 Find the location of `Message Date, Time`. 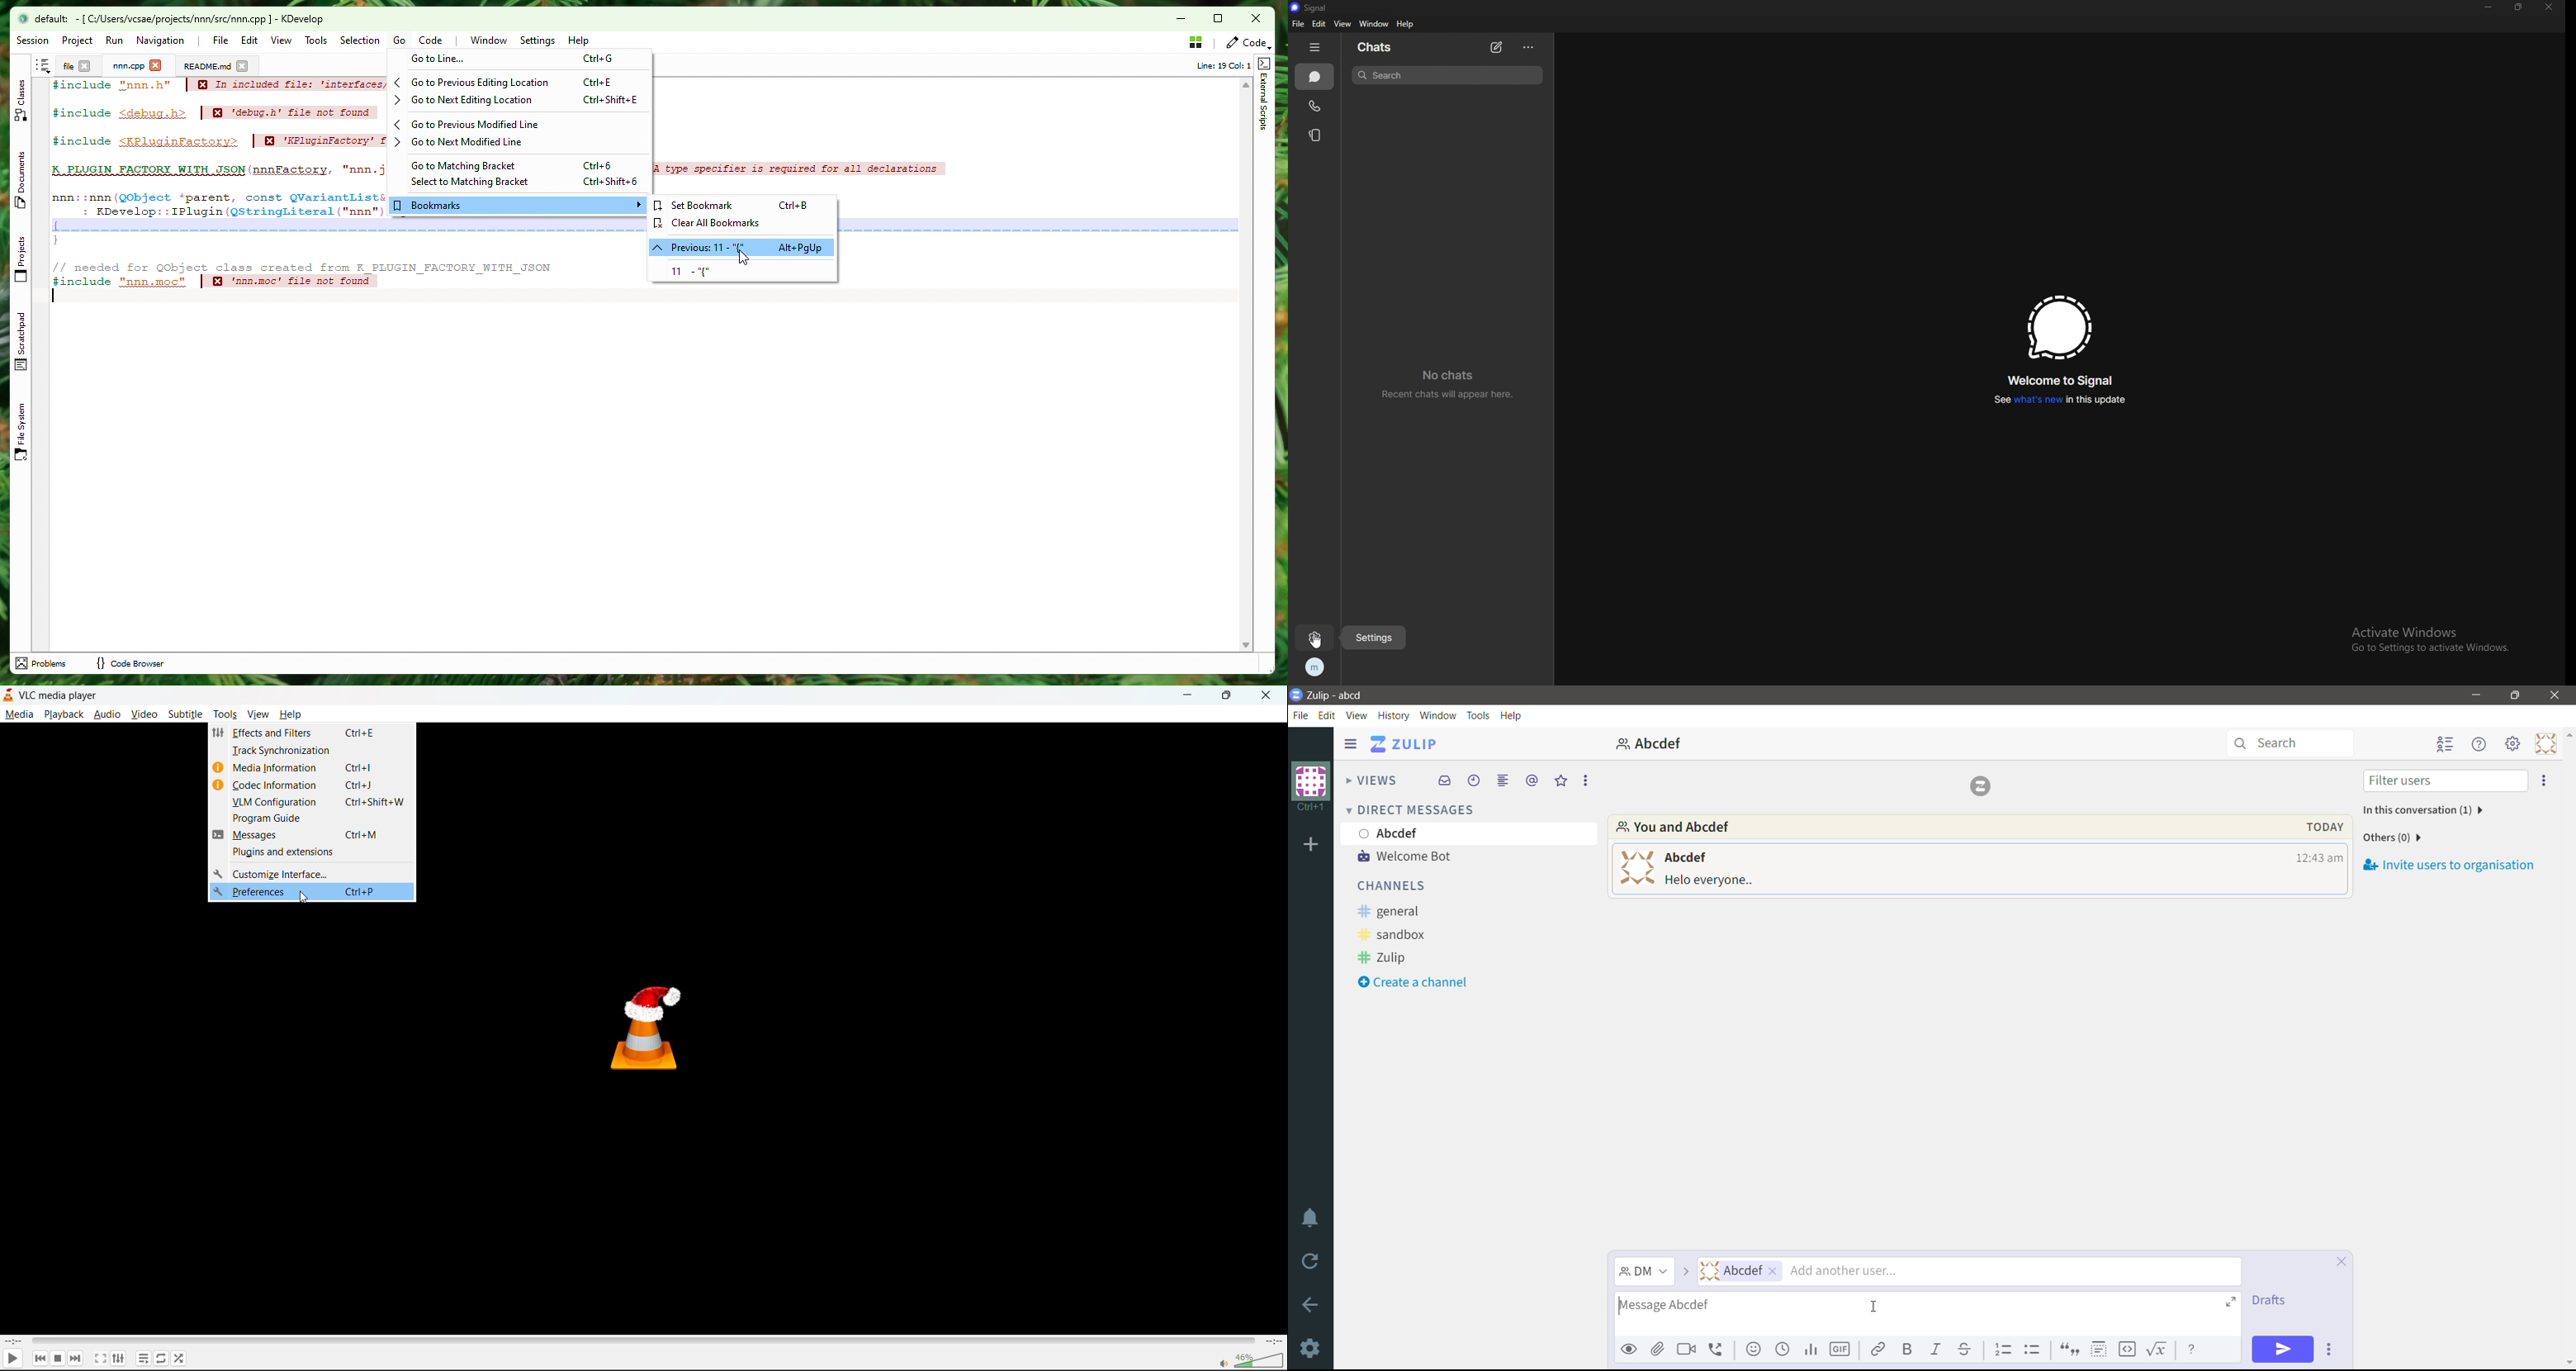

Message Date, Time is located at coordinates (2318, 827).